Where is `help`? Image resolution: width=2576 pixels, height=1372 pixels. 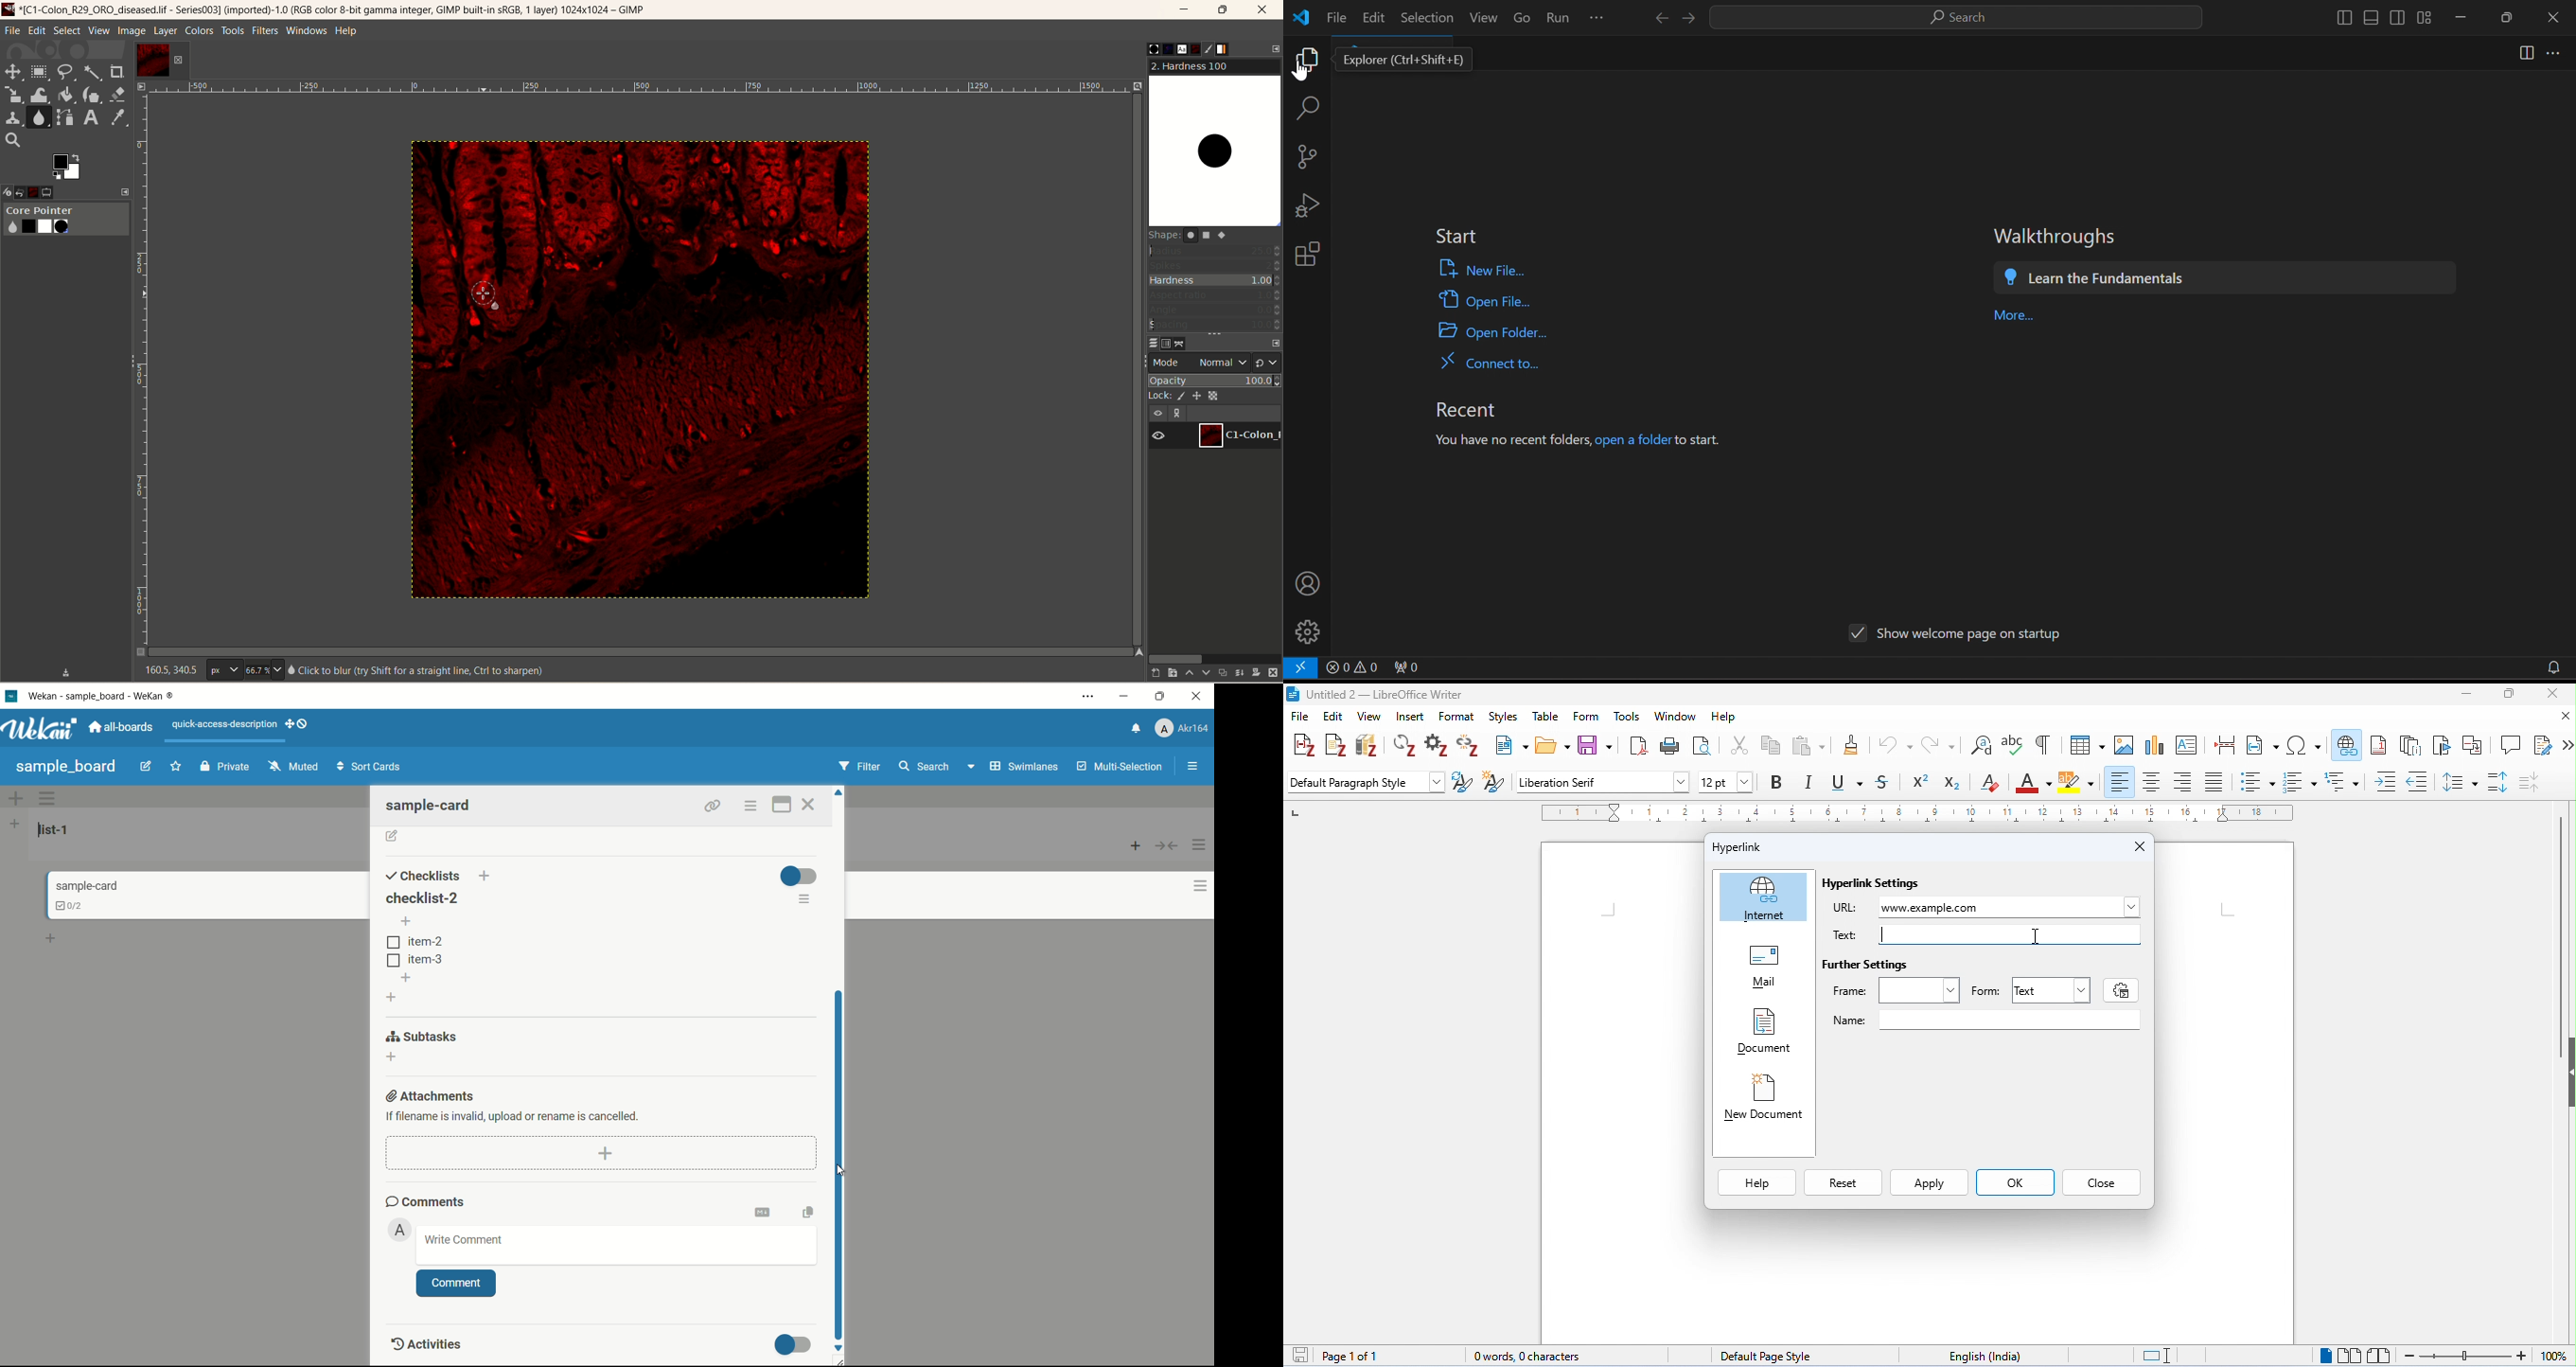 help is located at coordinates (1724, 718).